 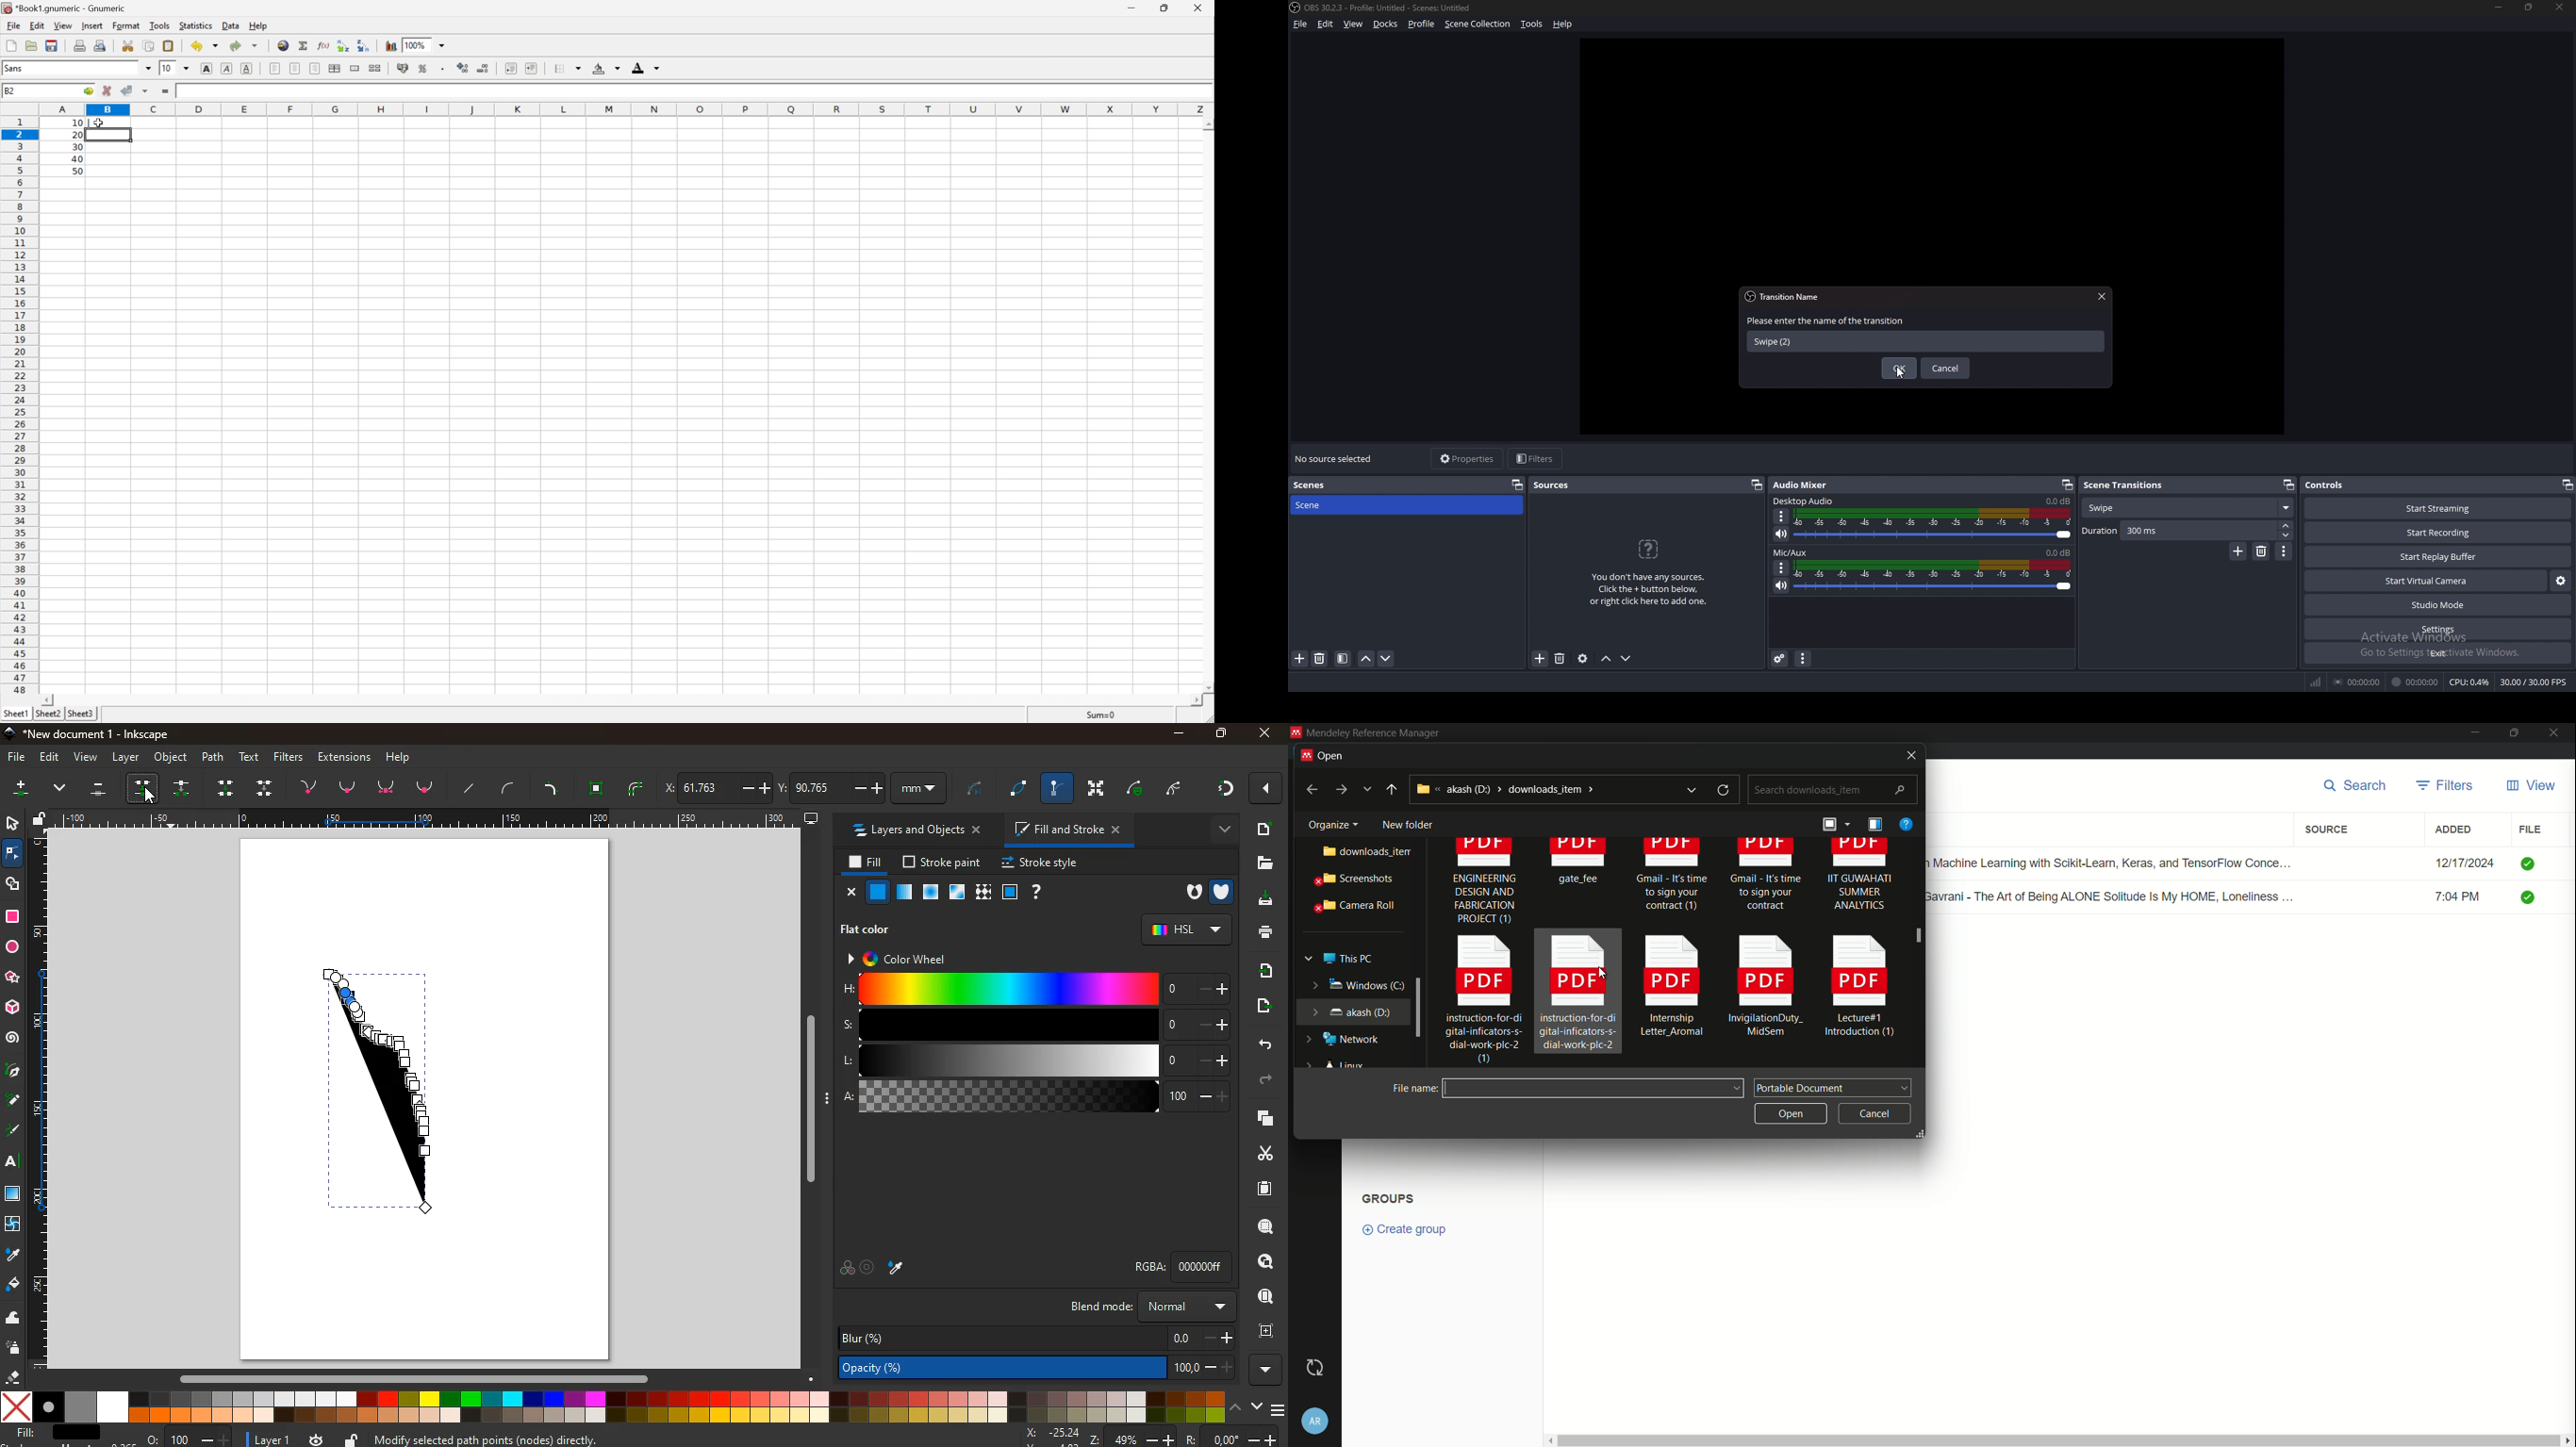 I want to click on Renuka Gavrani - The Art of Being ALONE Solitude Is My HOME, Loneliness ..., so click(x=2117, y=895).